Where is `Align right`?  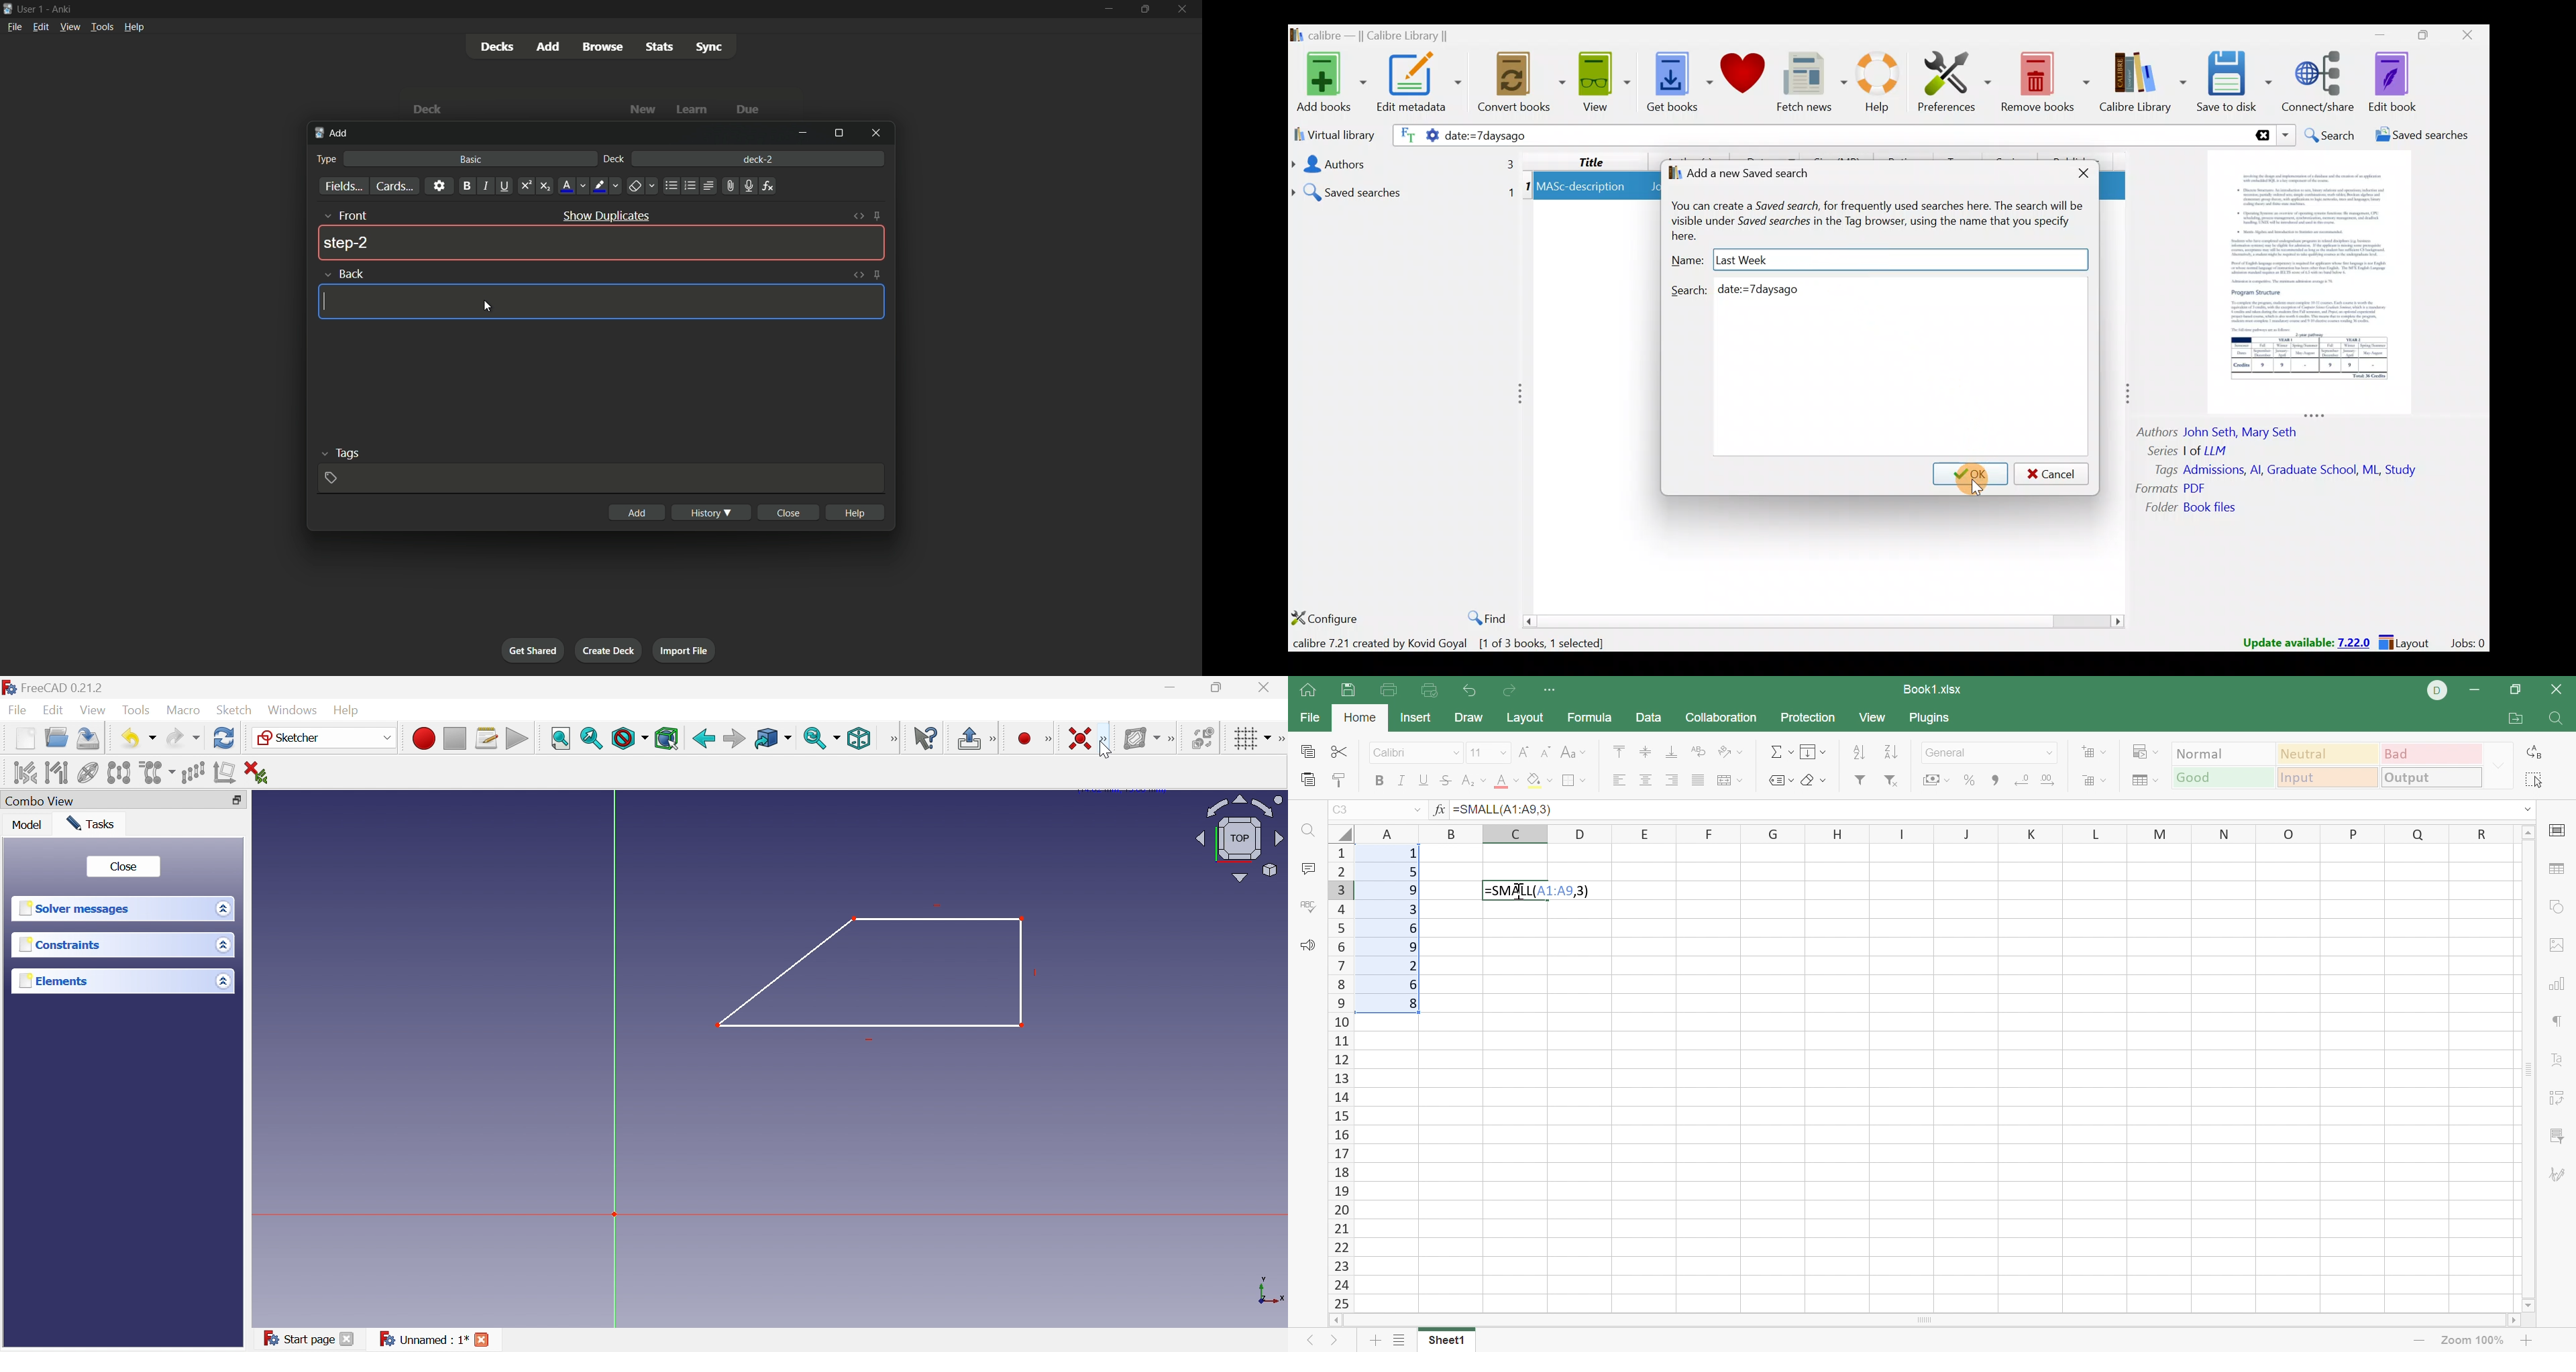
Align right is located at coordinates (1672, 779).